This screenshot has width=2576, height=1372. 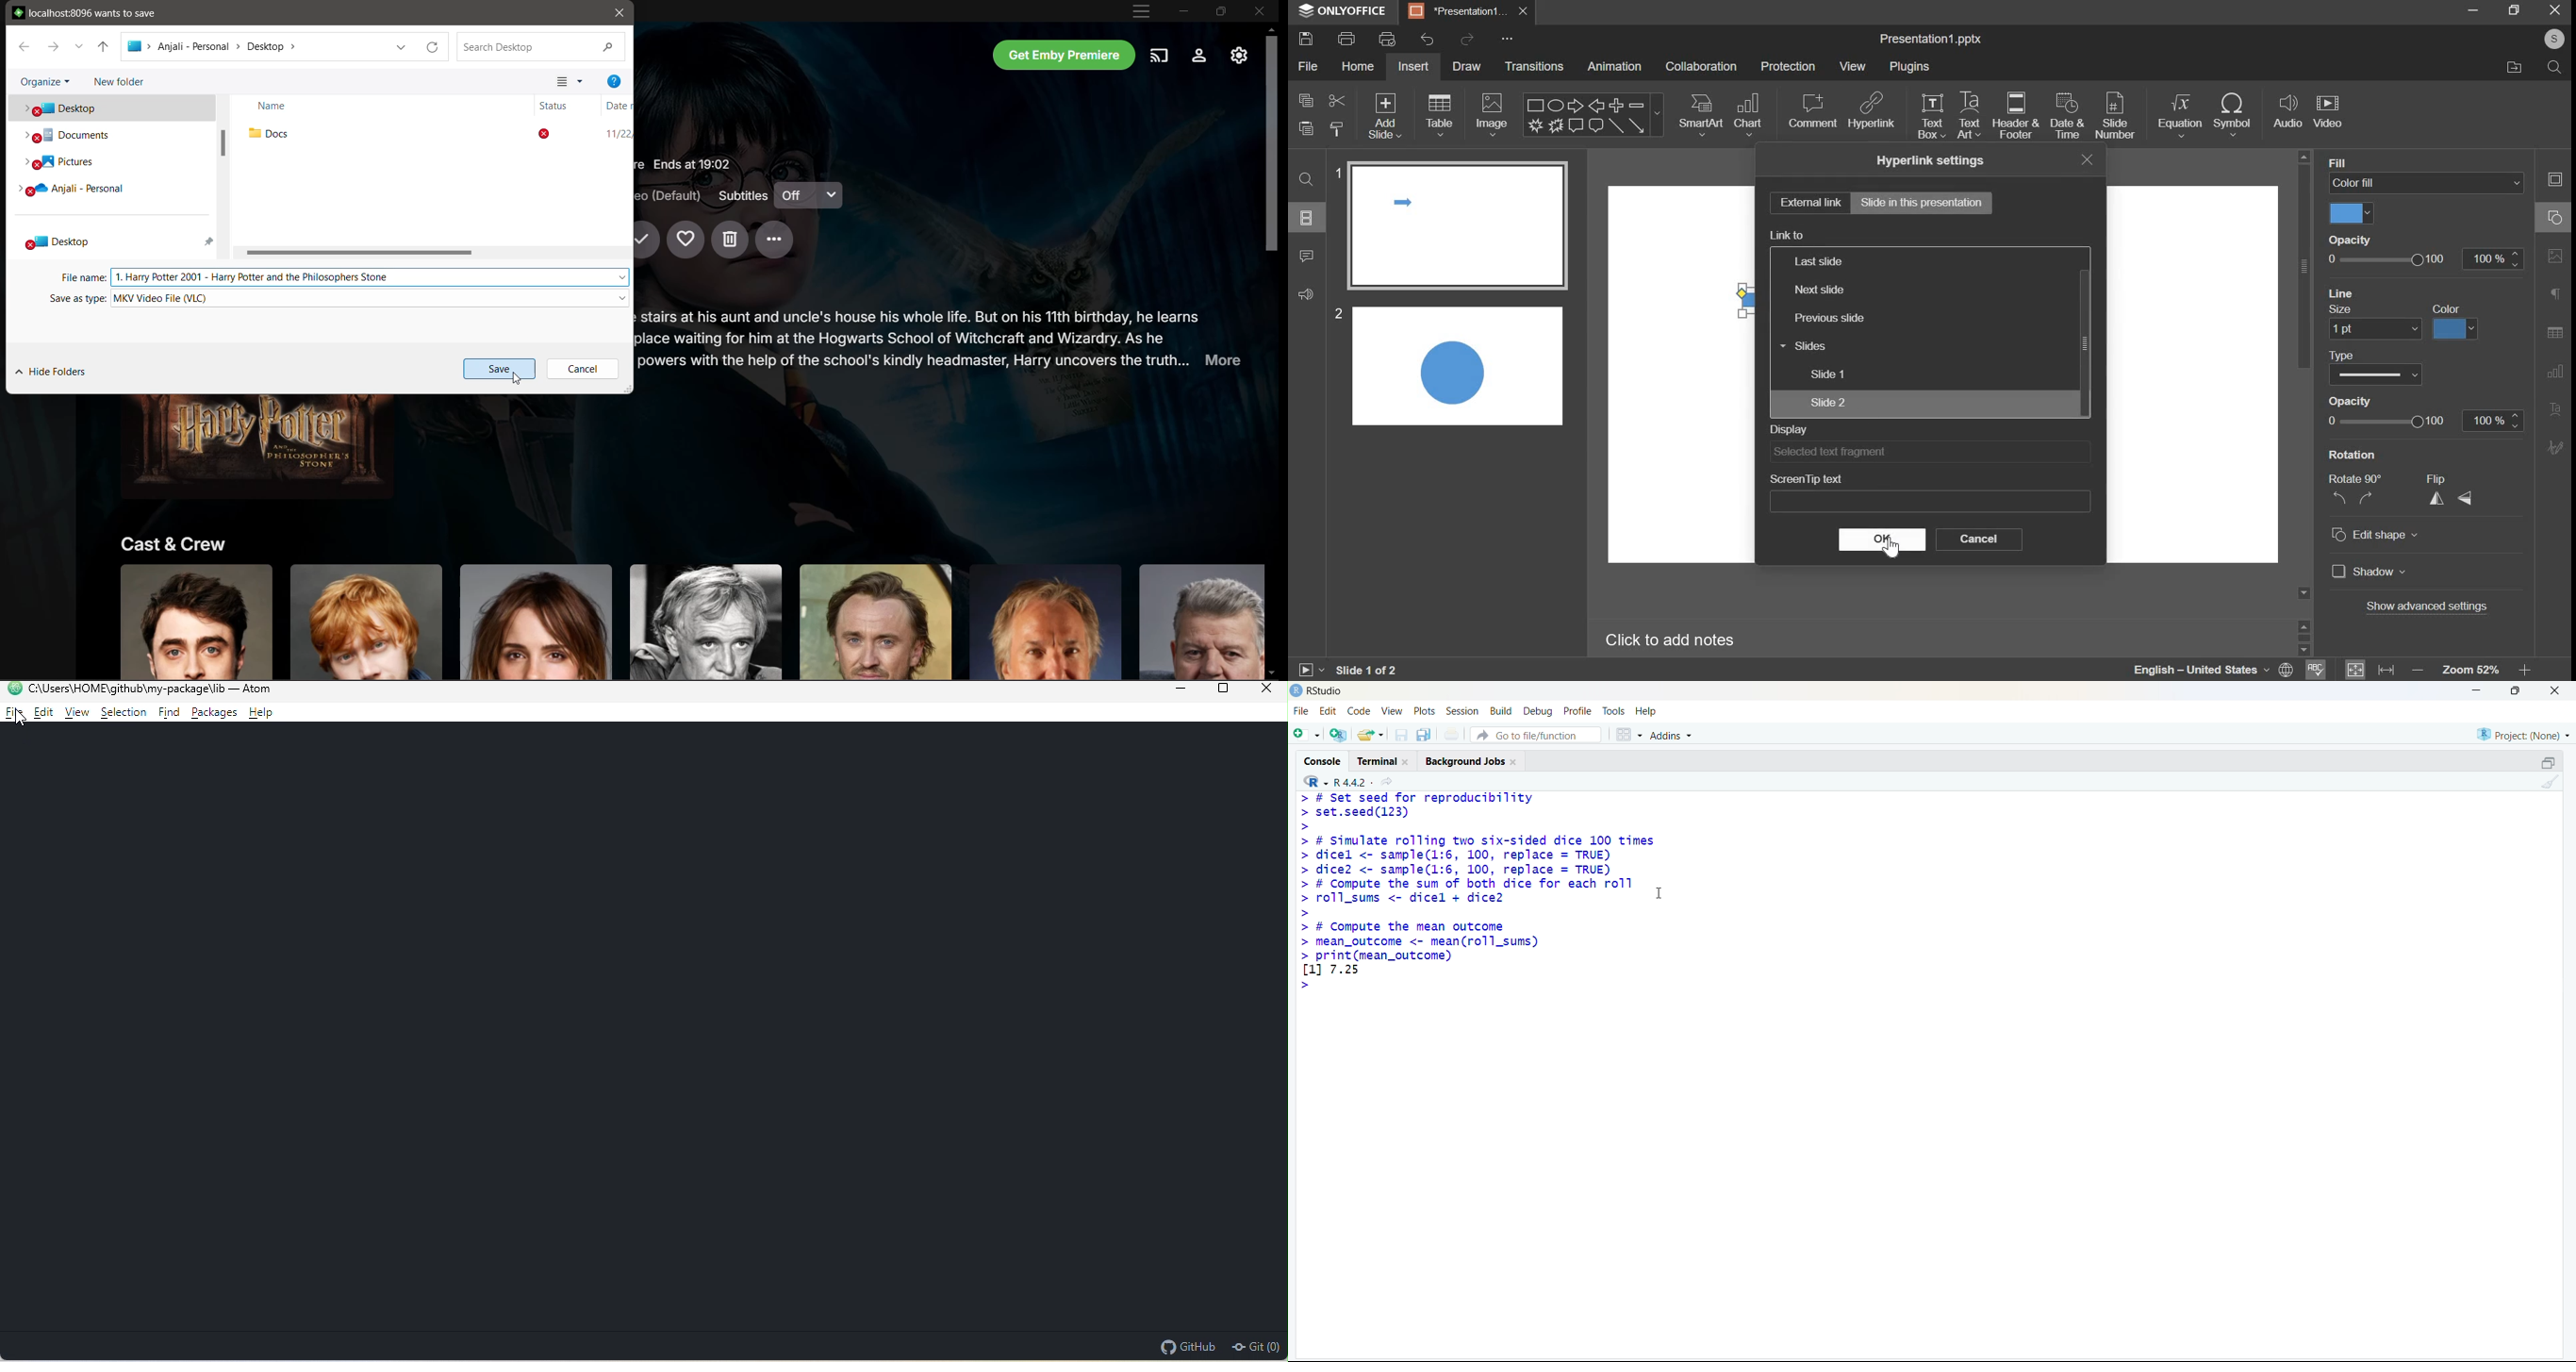 What do you see at coordinates (222, 137) in the screenshot?
I see `Vertical Scroll Bar` at bounding box center [222, 137].